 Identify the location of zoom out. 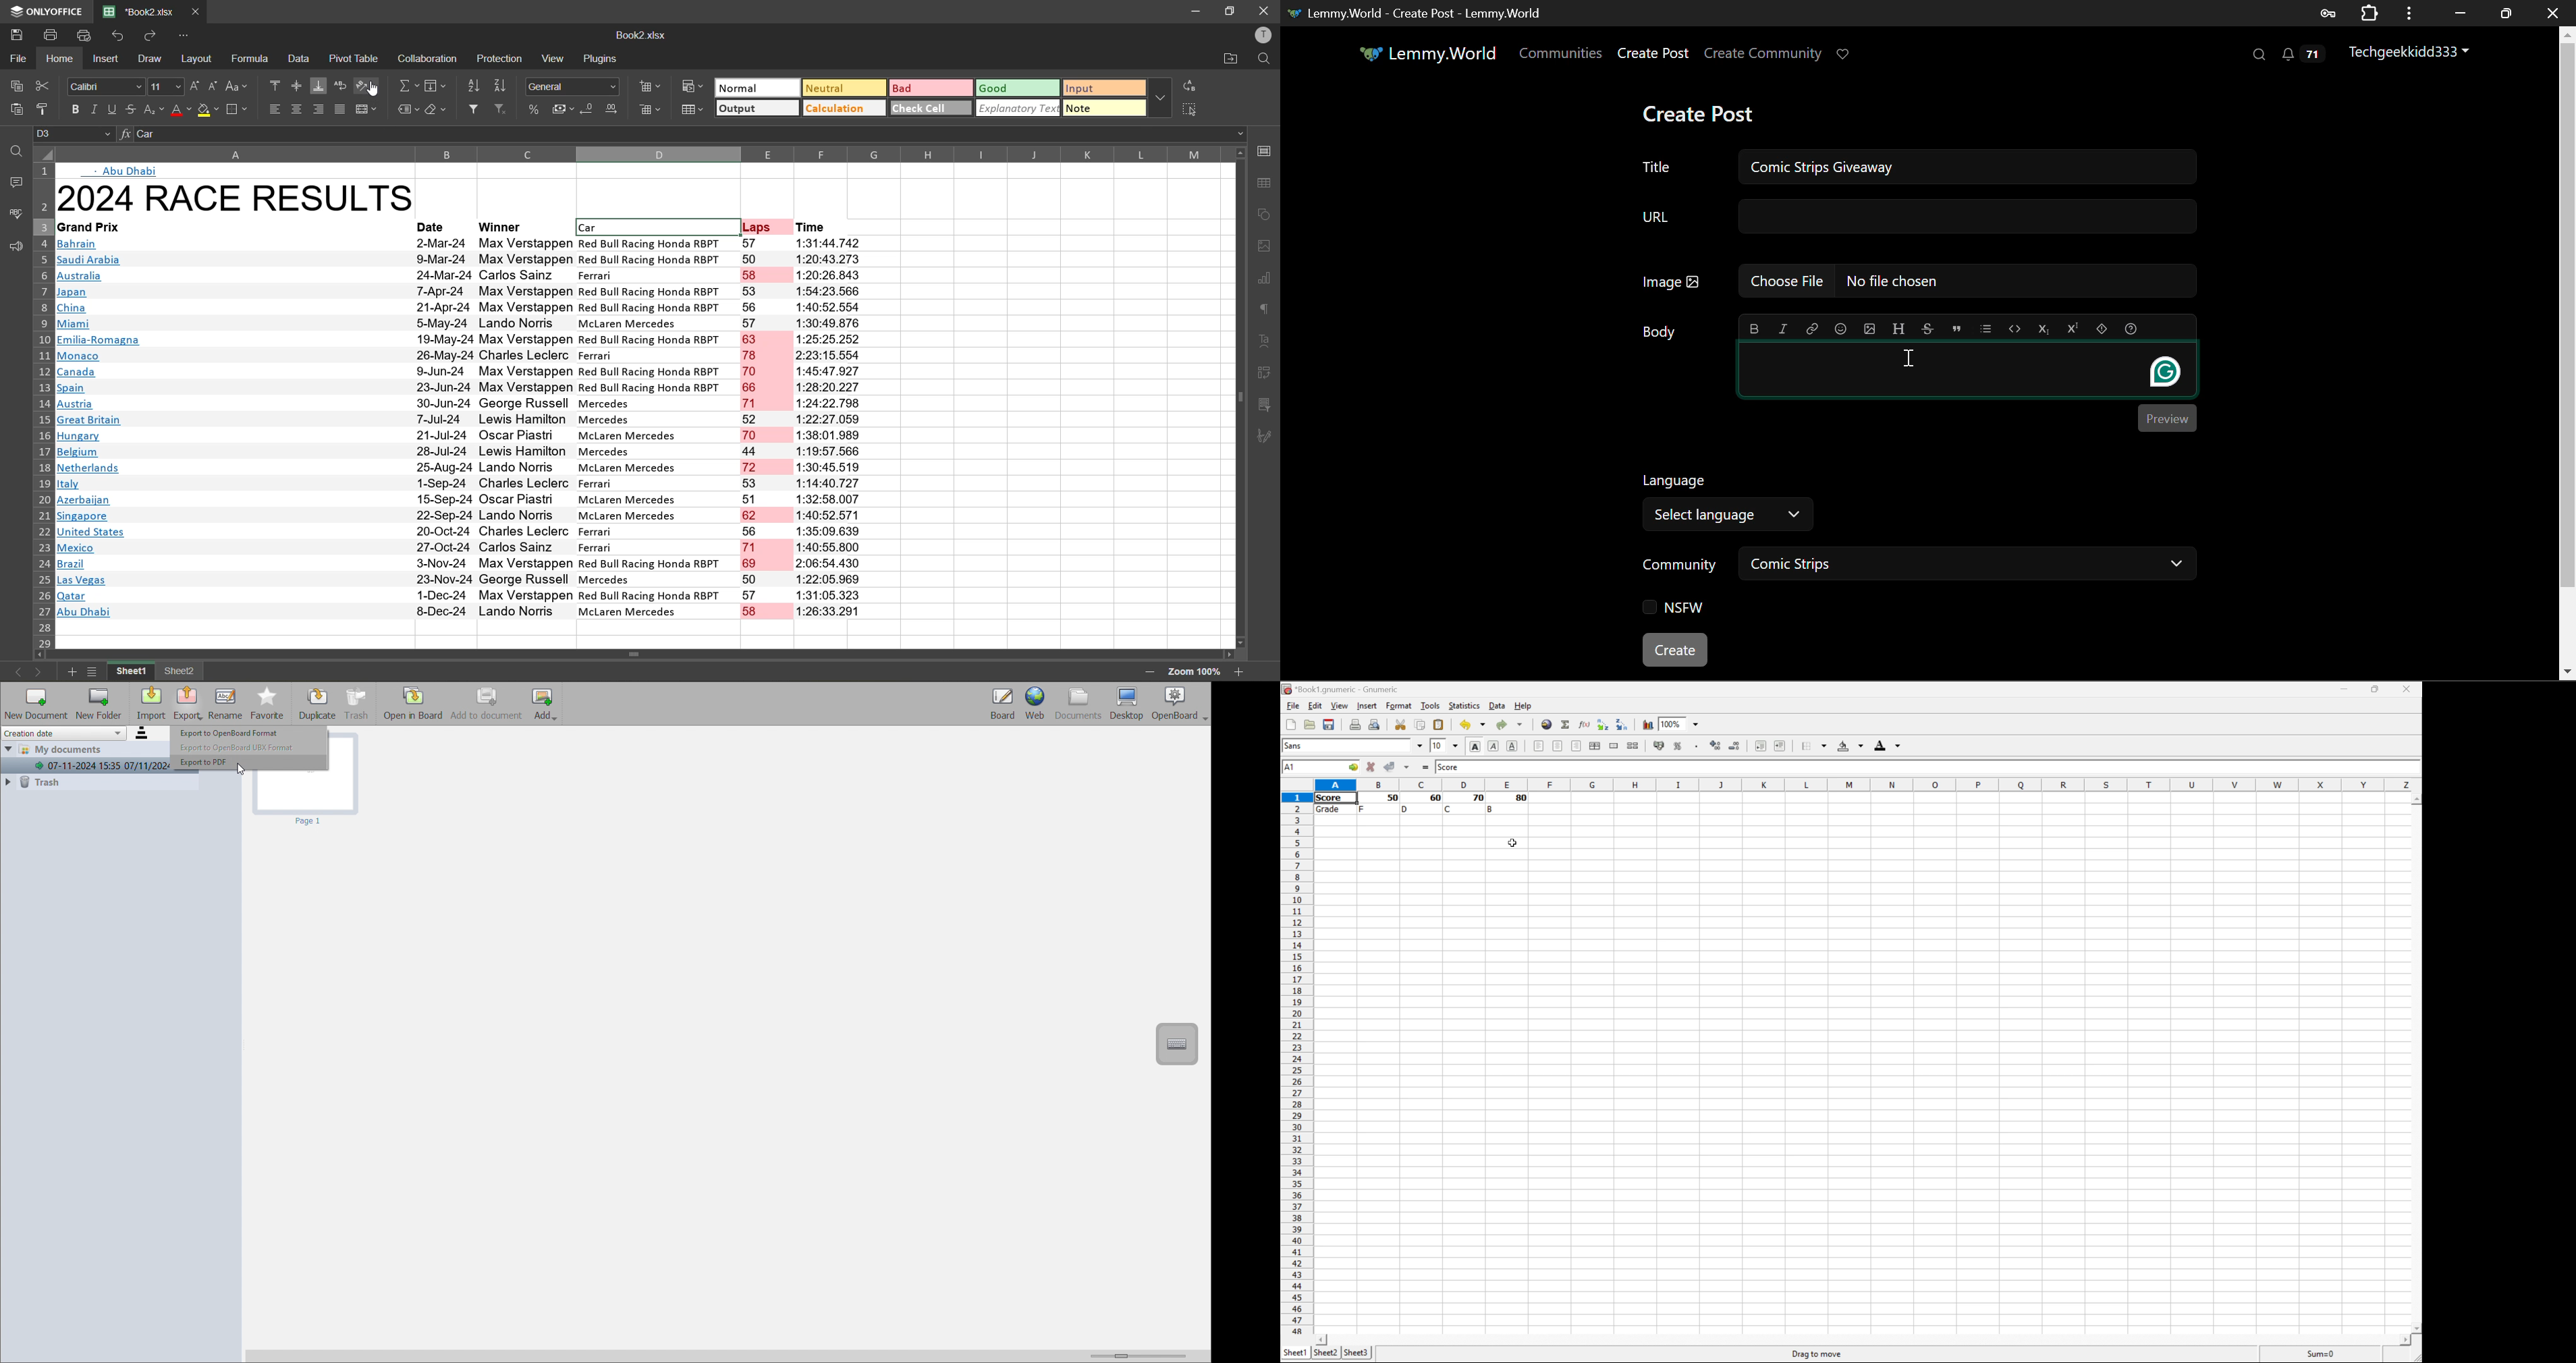
(1155, 672).